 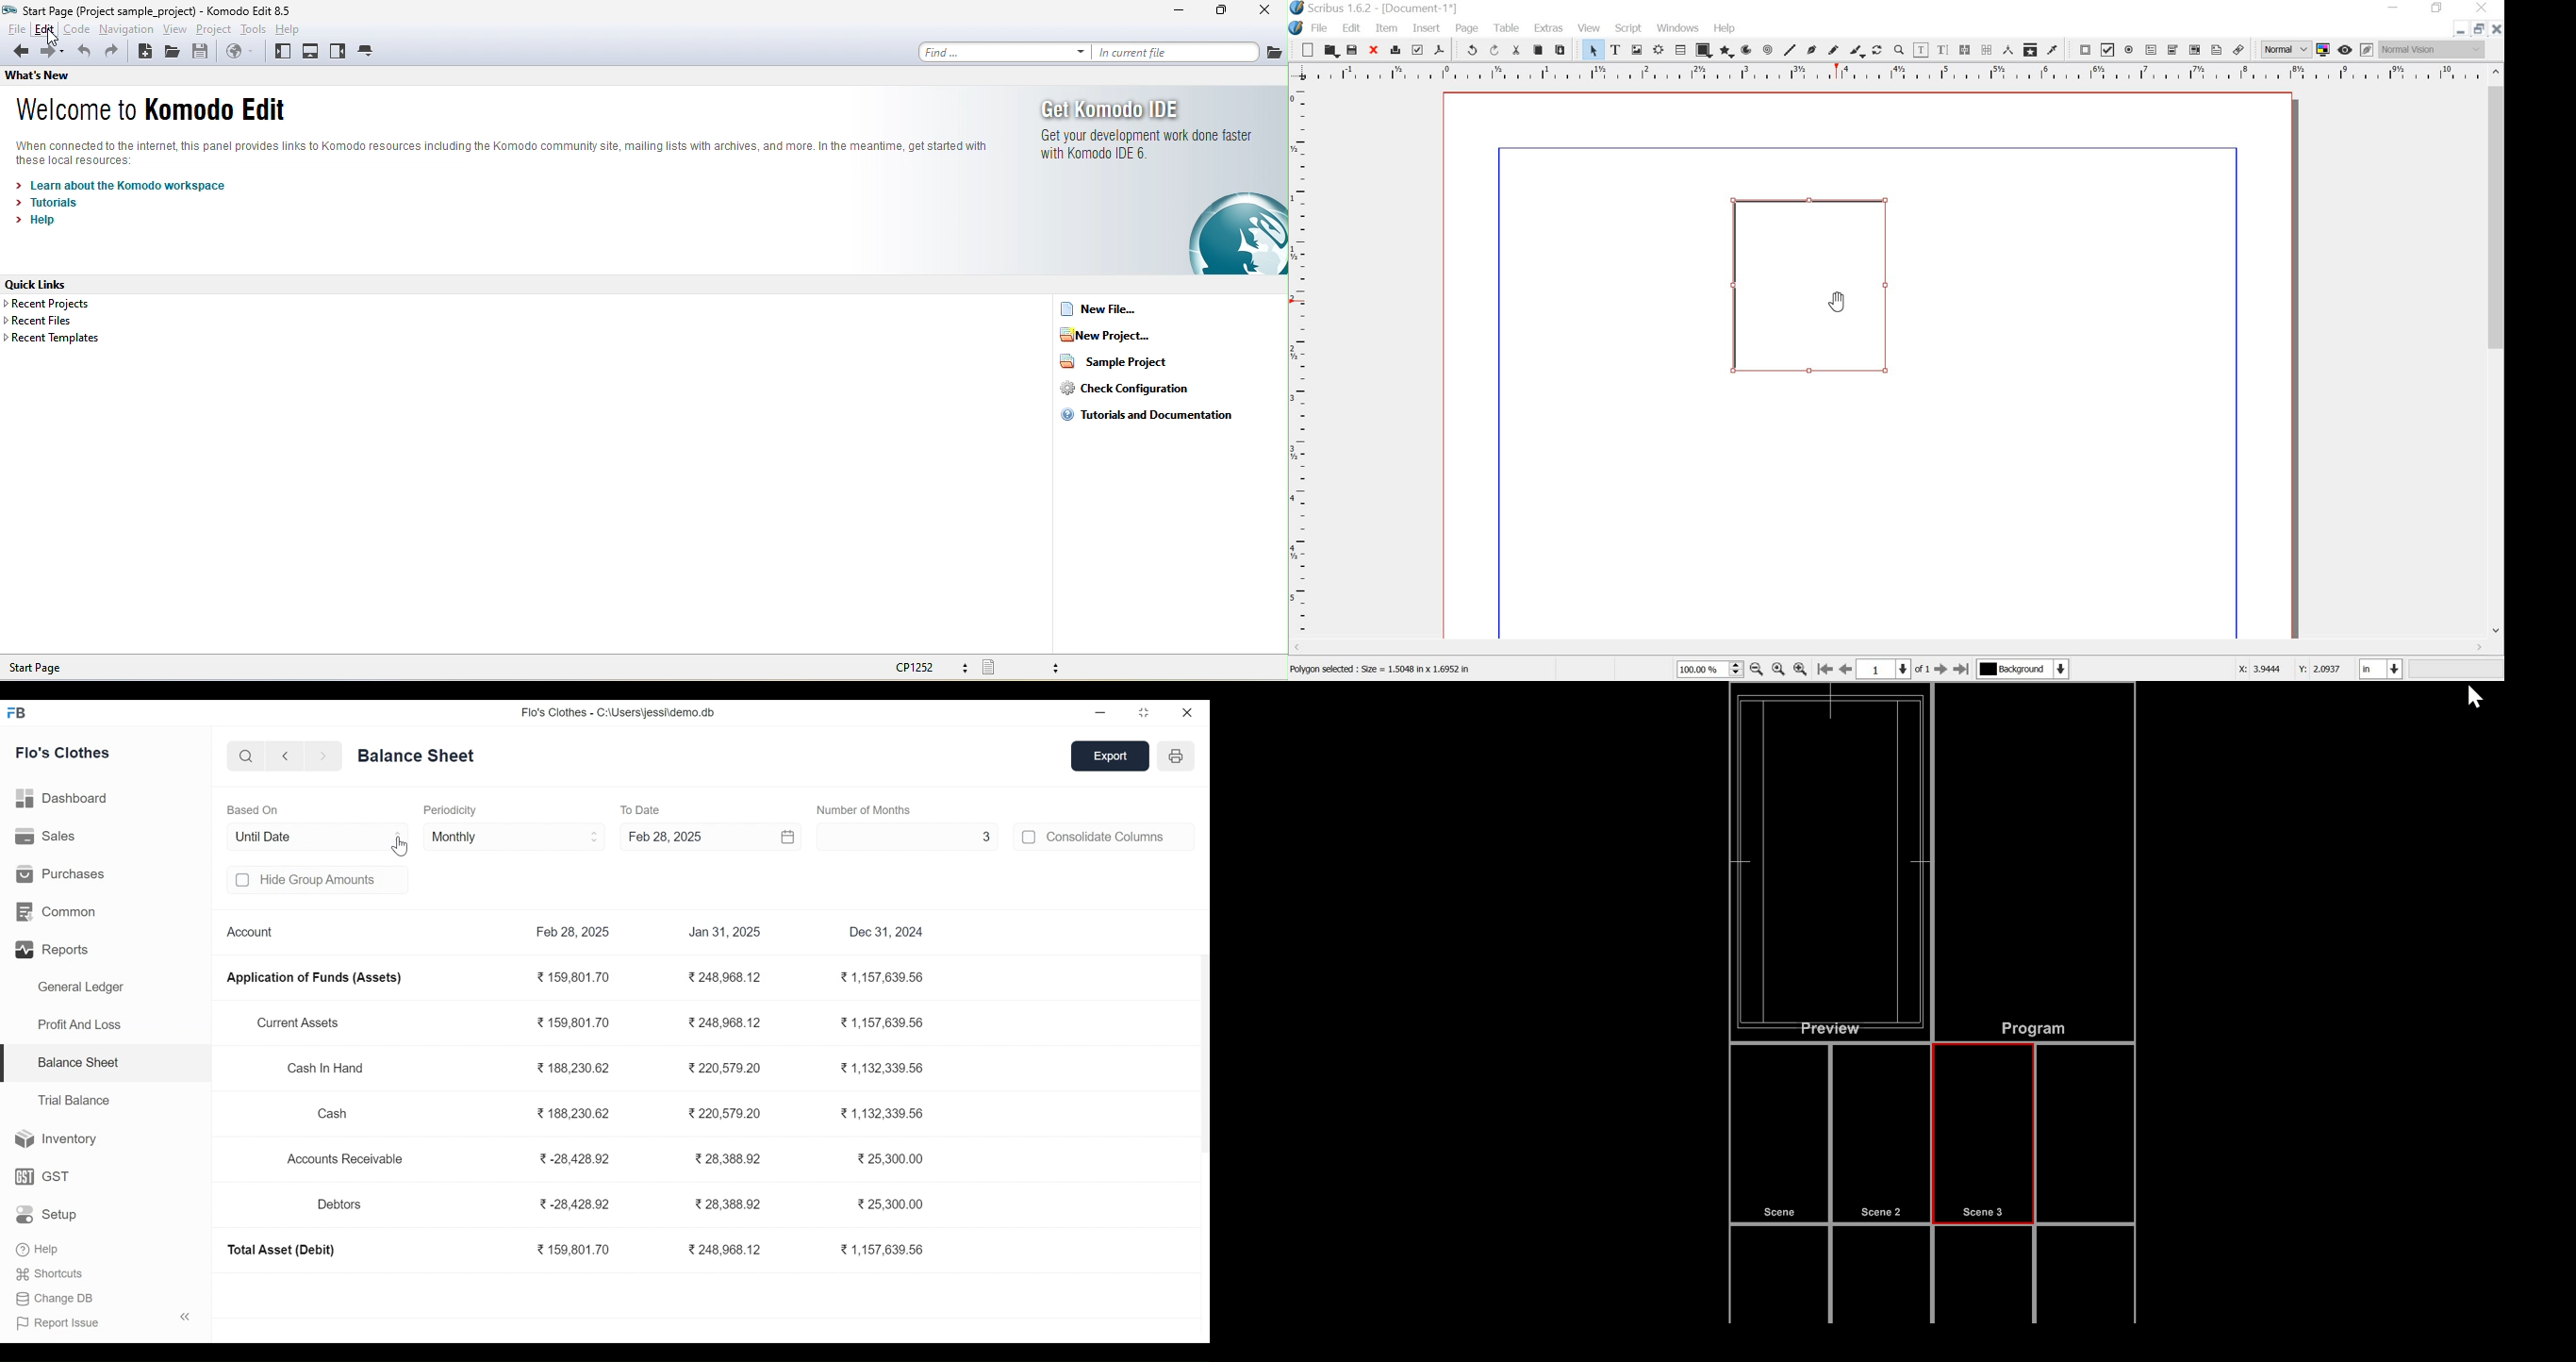 I want to click on page, so click(x=1467, y=28).